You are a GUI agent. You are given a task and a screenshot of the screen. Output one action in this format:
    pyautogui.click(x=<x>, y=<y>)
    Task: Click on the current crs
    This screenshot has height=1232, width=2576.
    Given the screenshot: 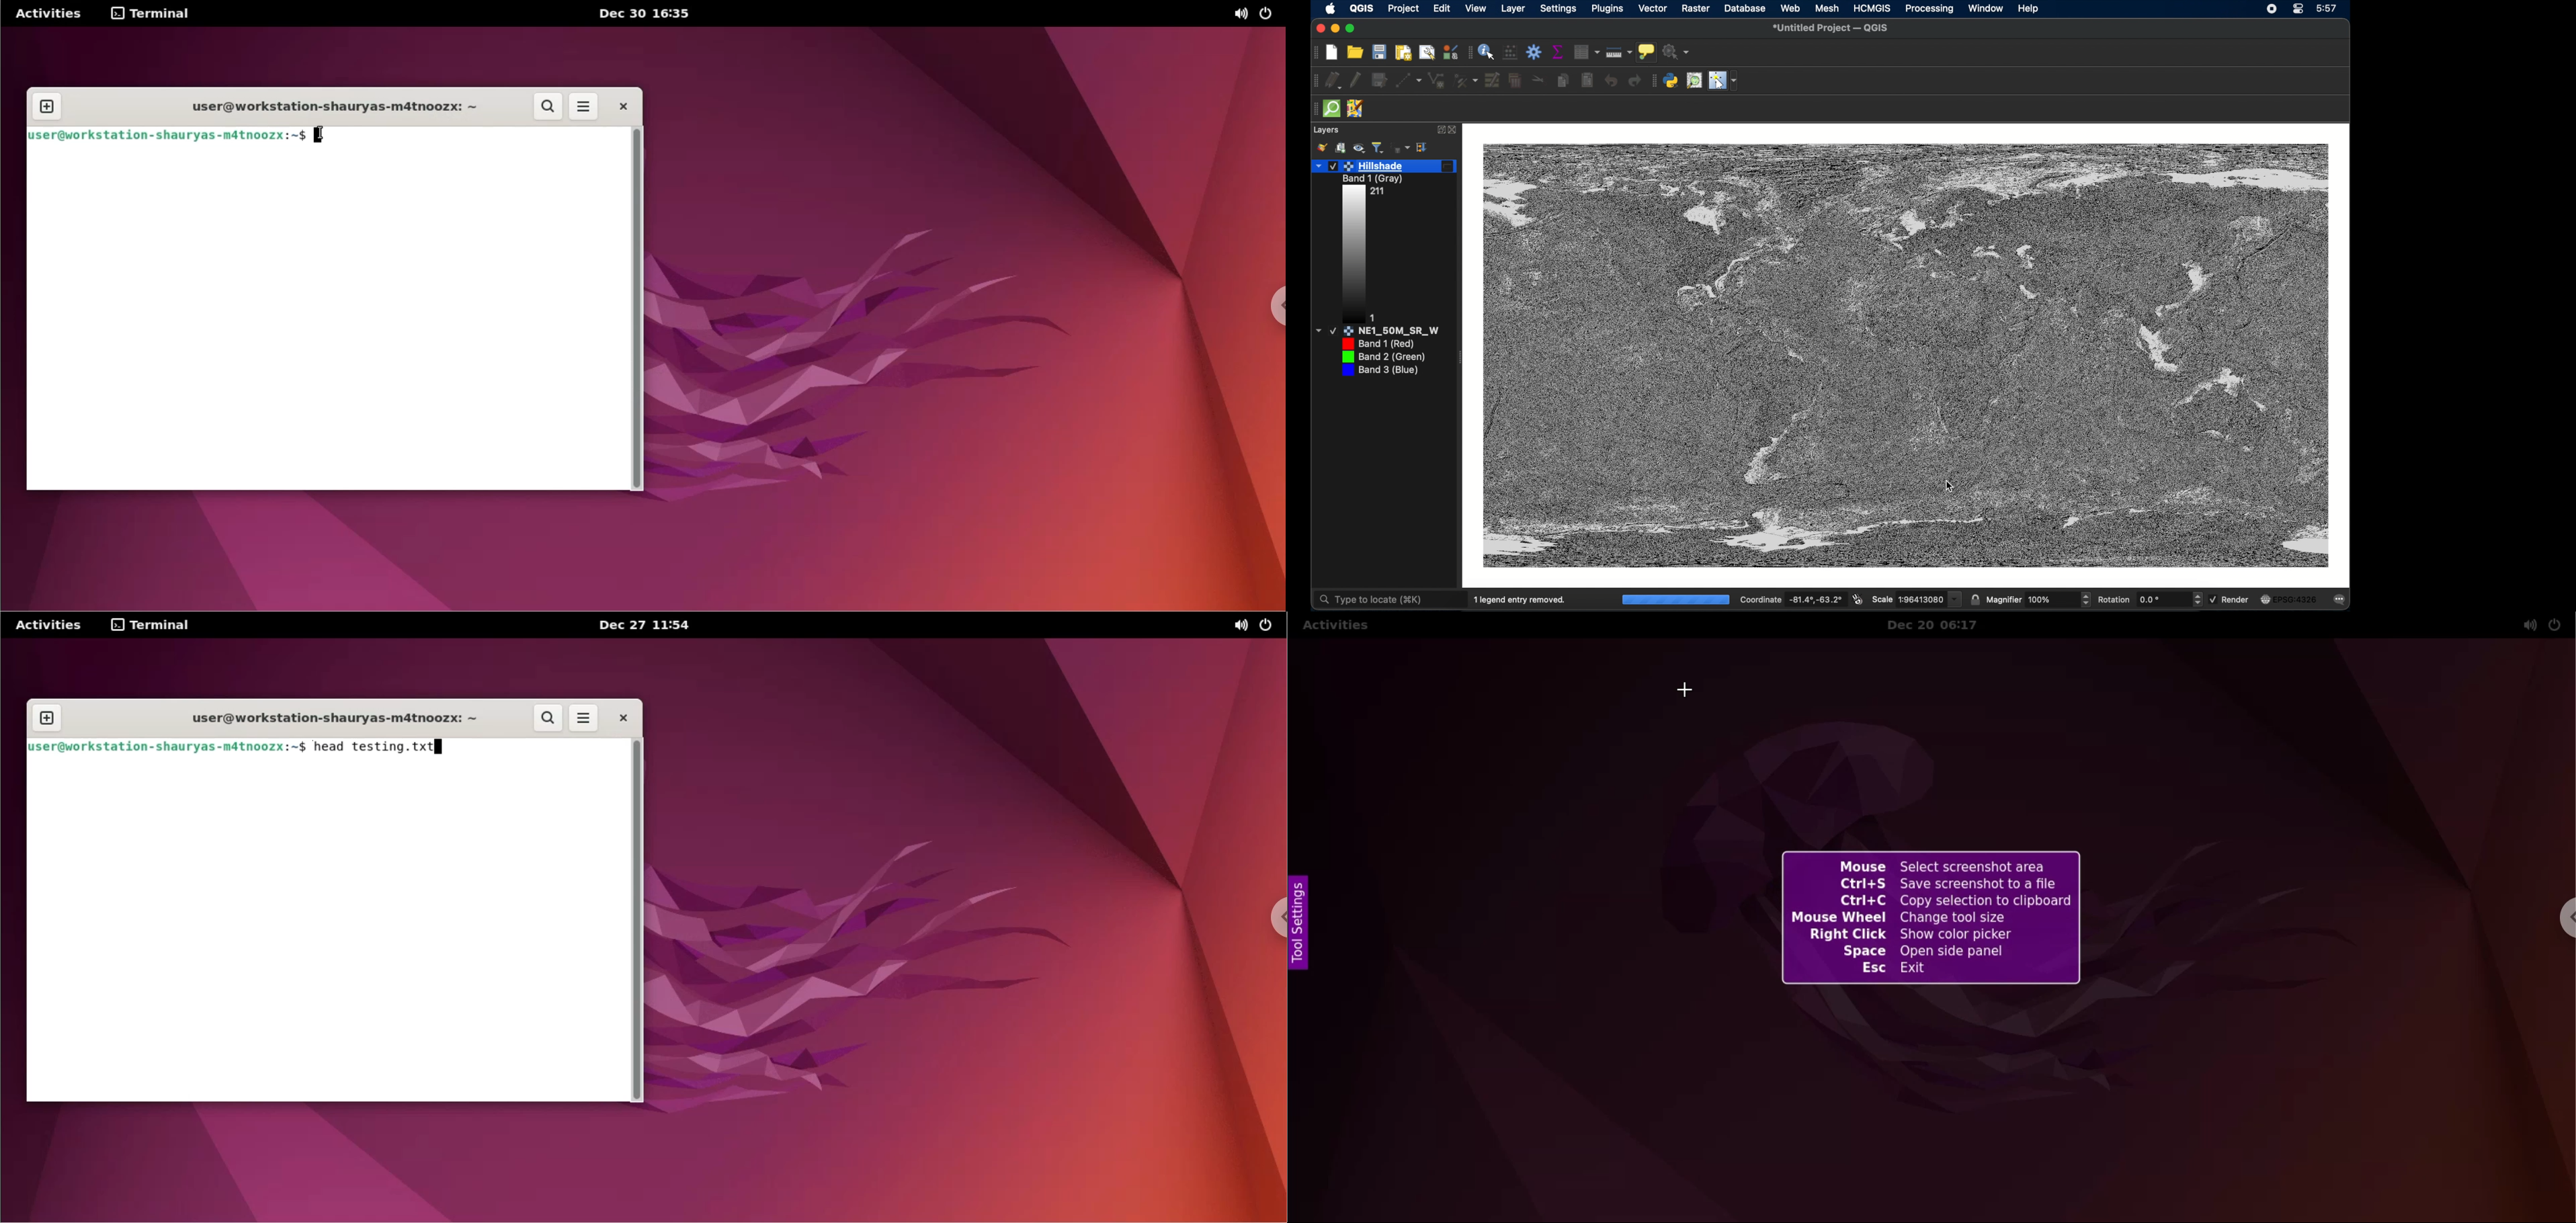 What is the action you would take?
    pyautogui.click(x=2290, y=600)
    